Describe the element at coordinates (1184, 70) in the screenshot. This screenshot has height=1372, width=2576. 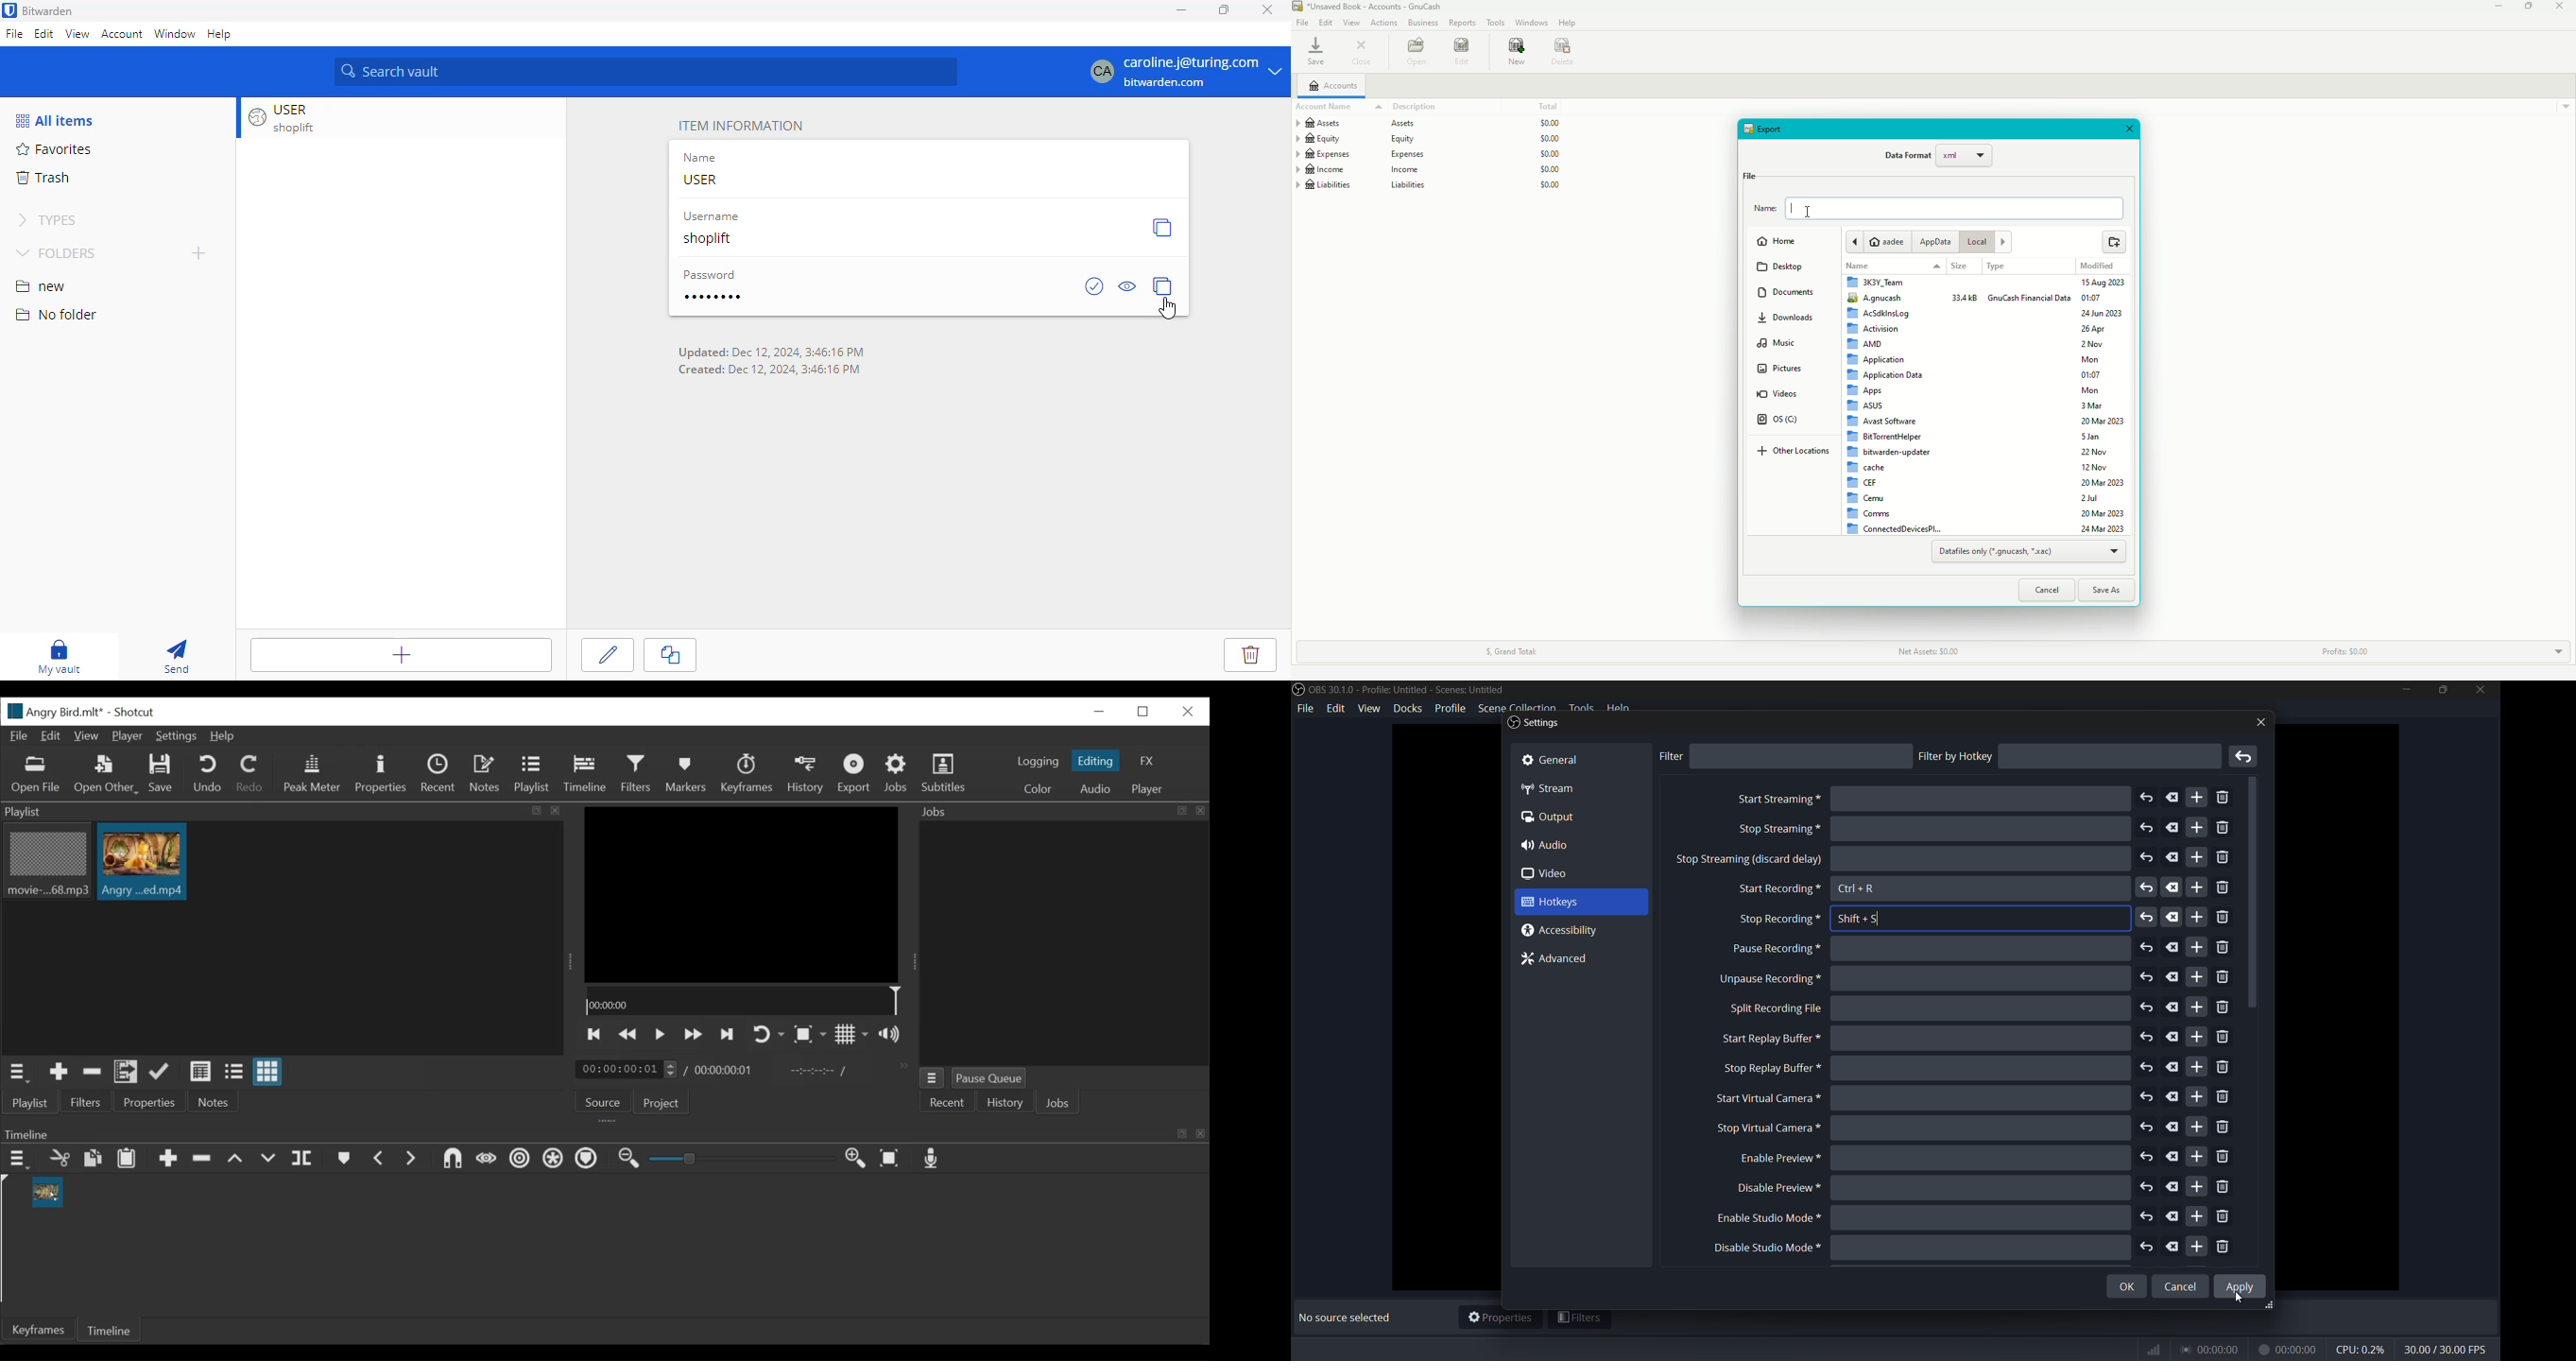
I see `caroline.j@turing.com    bitwarden.com` at that location.